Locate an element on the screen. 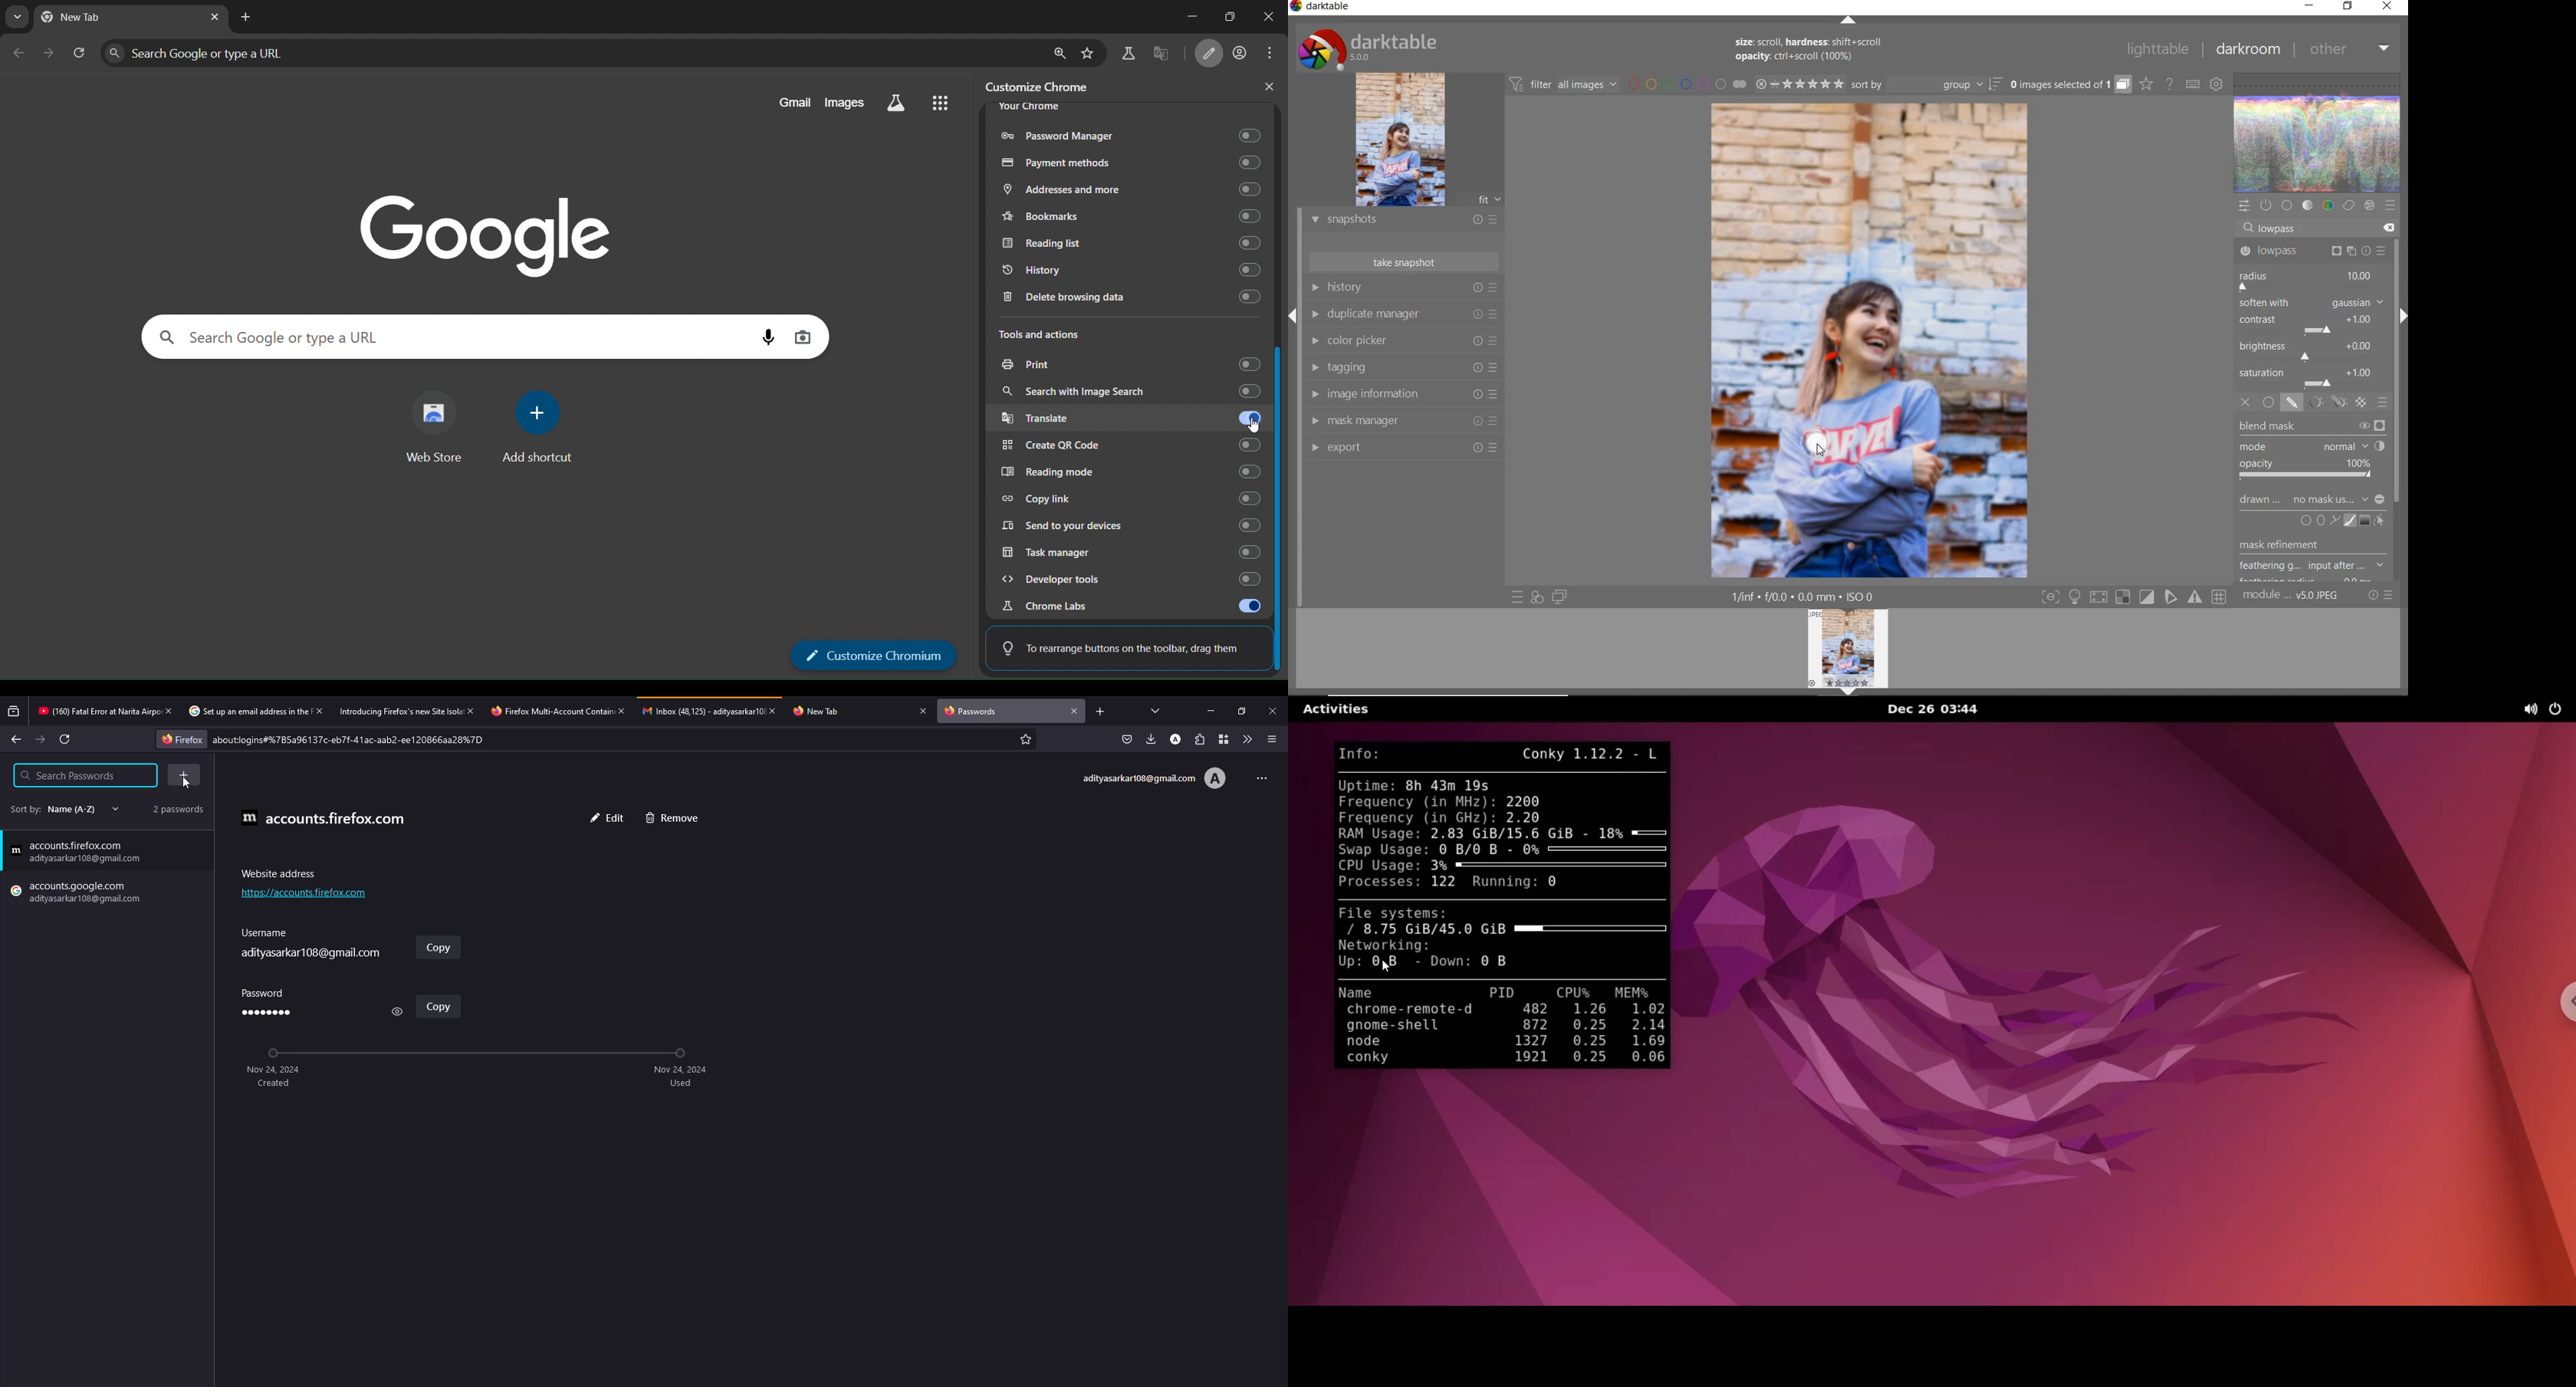  contrast is located at coordinates (2308, 323).